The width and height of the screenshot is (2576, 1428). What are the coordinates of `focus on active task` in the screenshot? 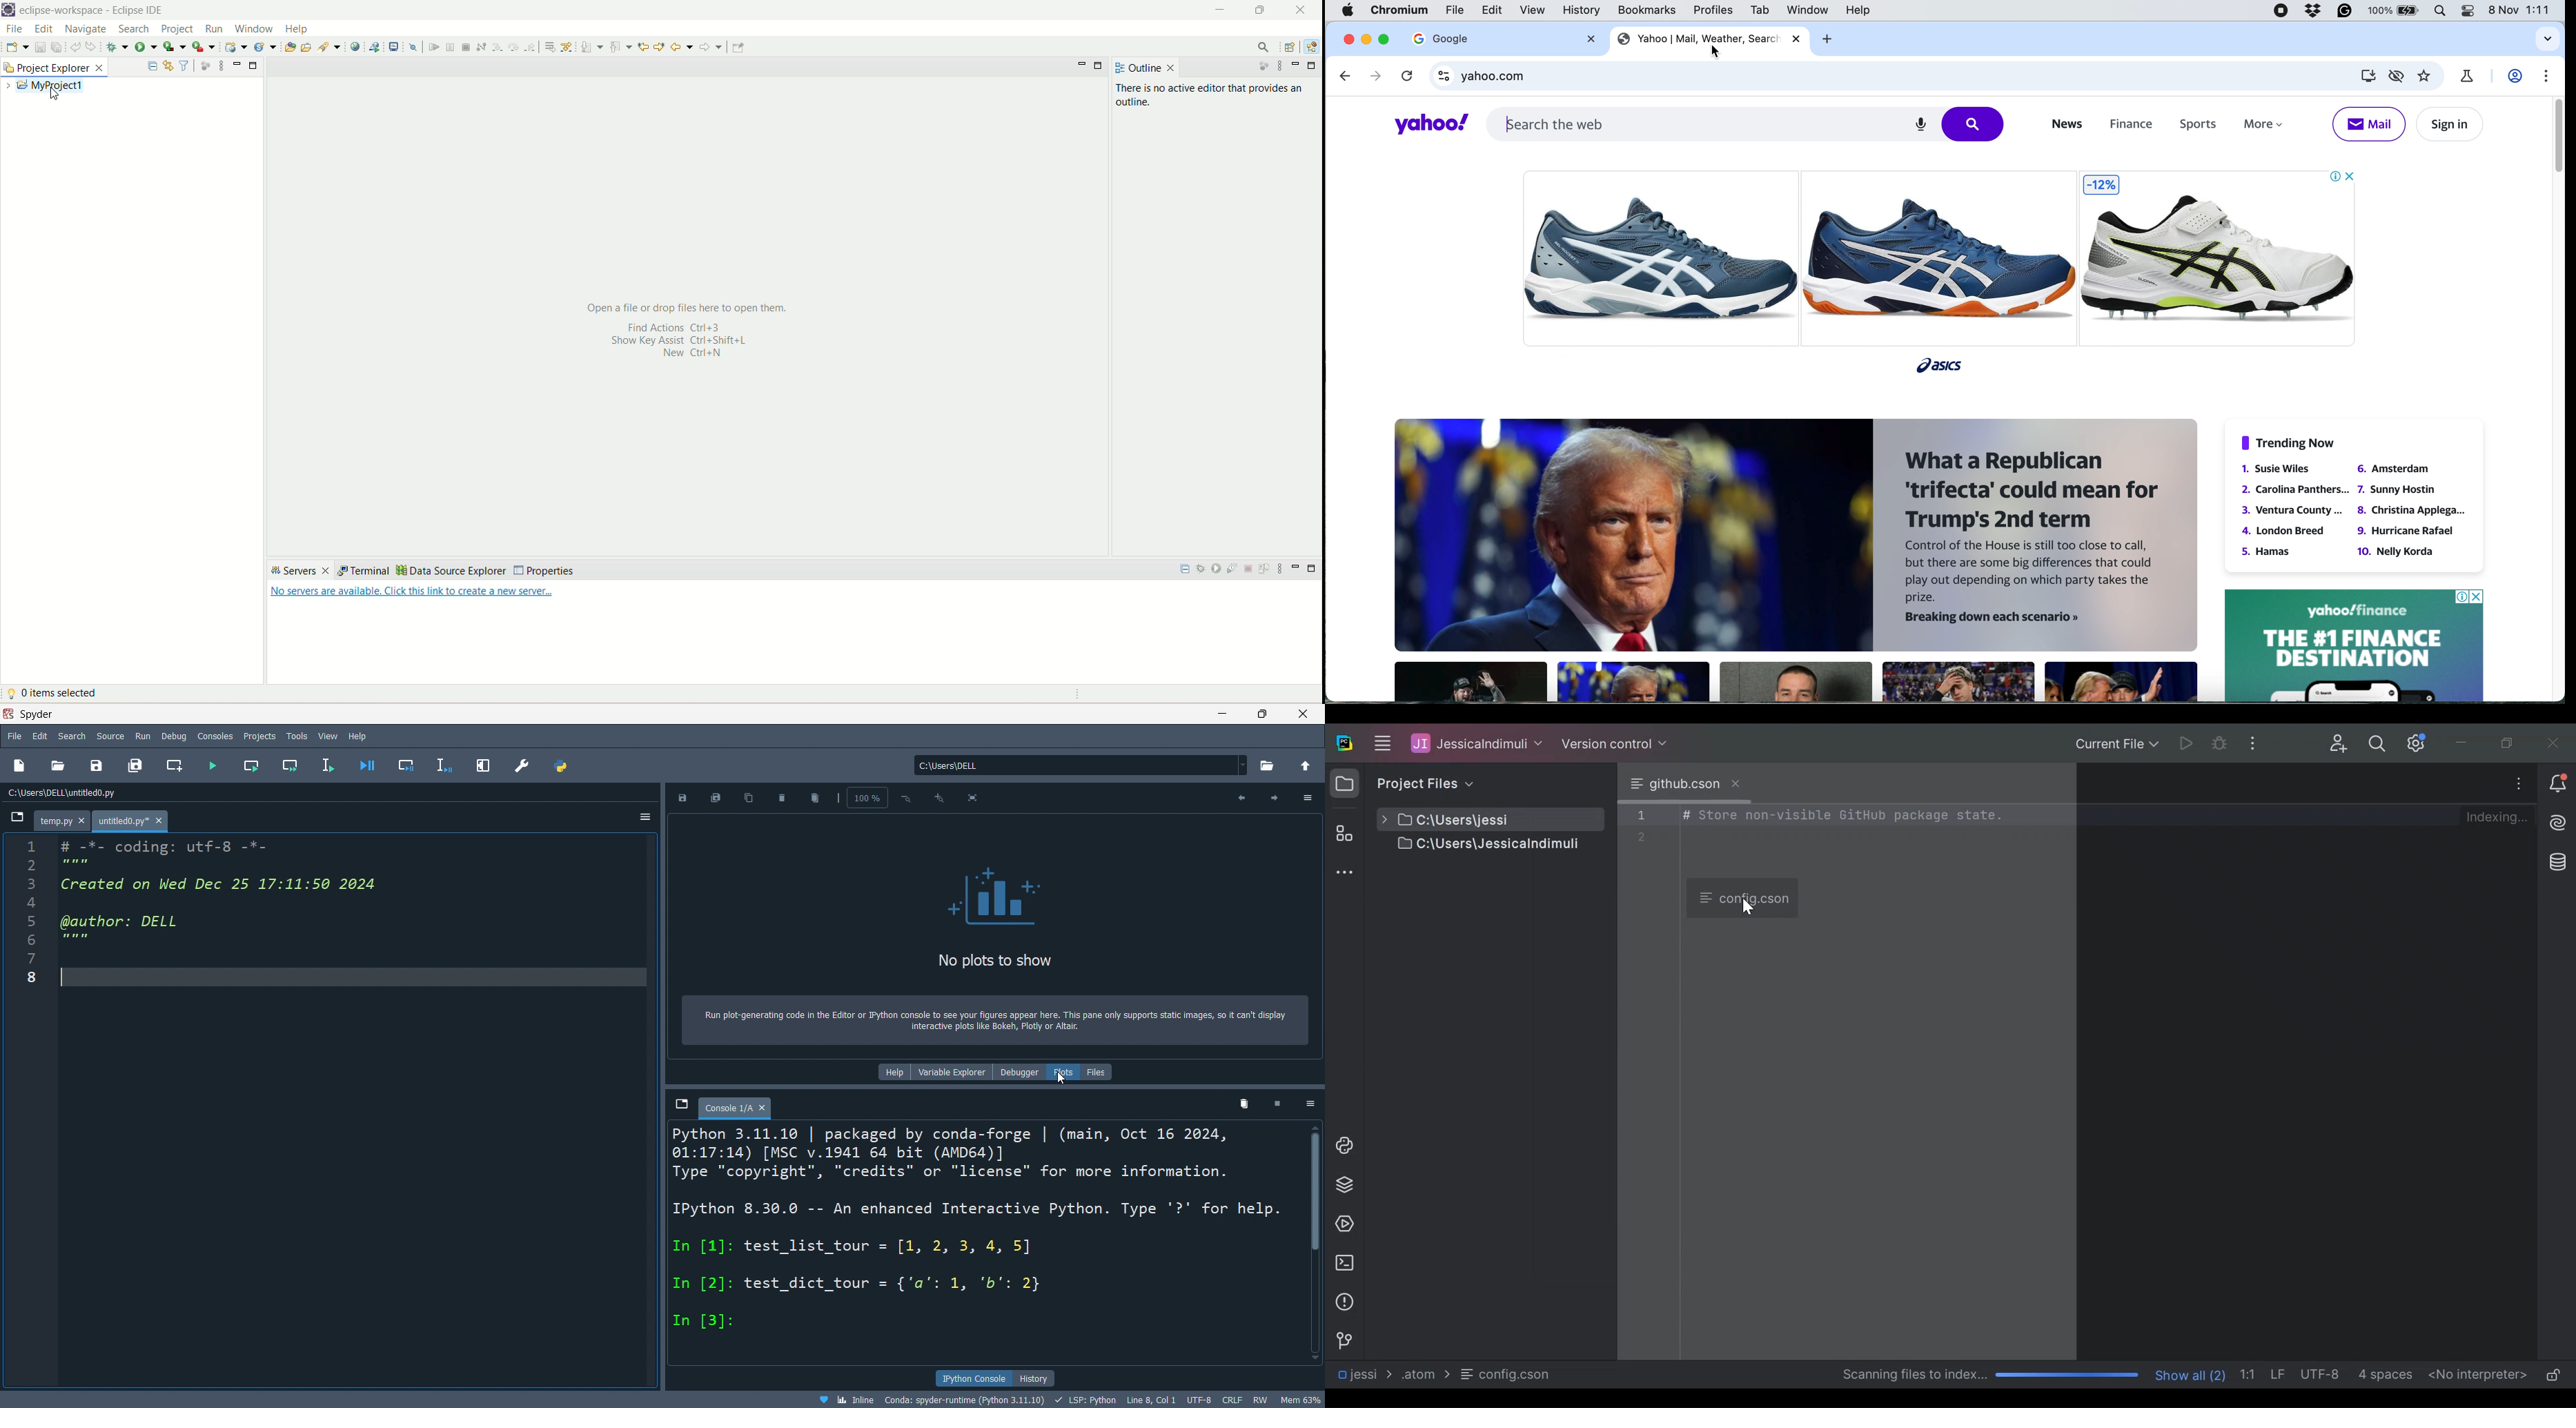 It's located at (204, 65).